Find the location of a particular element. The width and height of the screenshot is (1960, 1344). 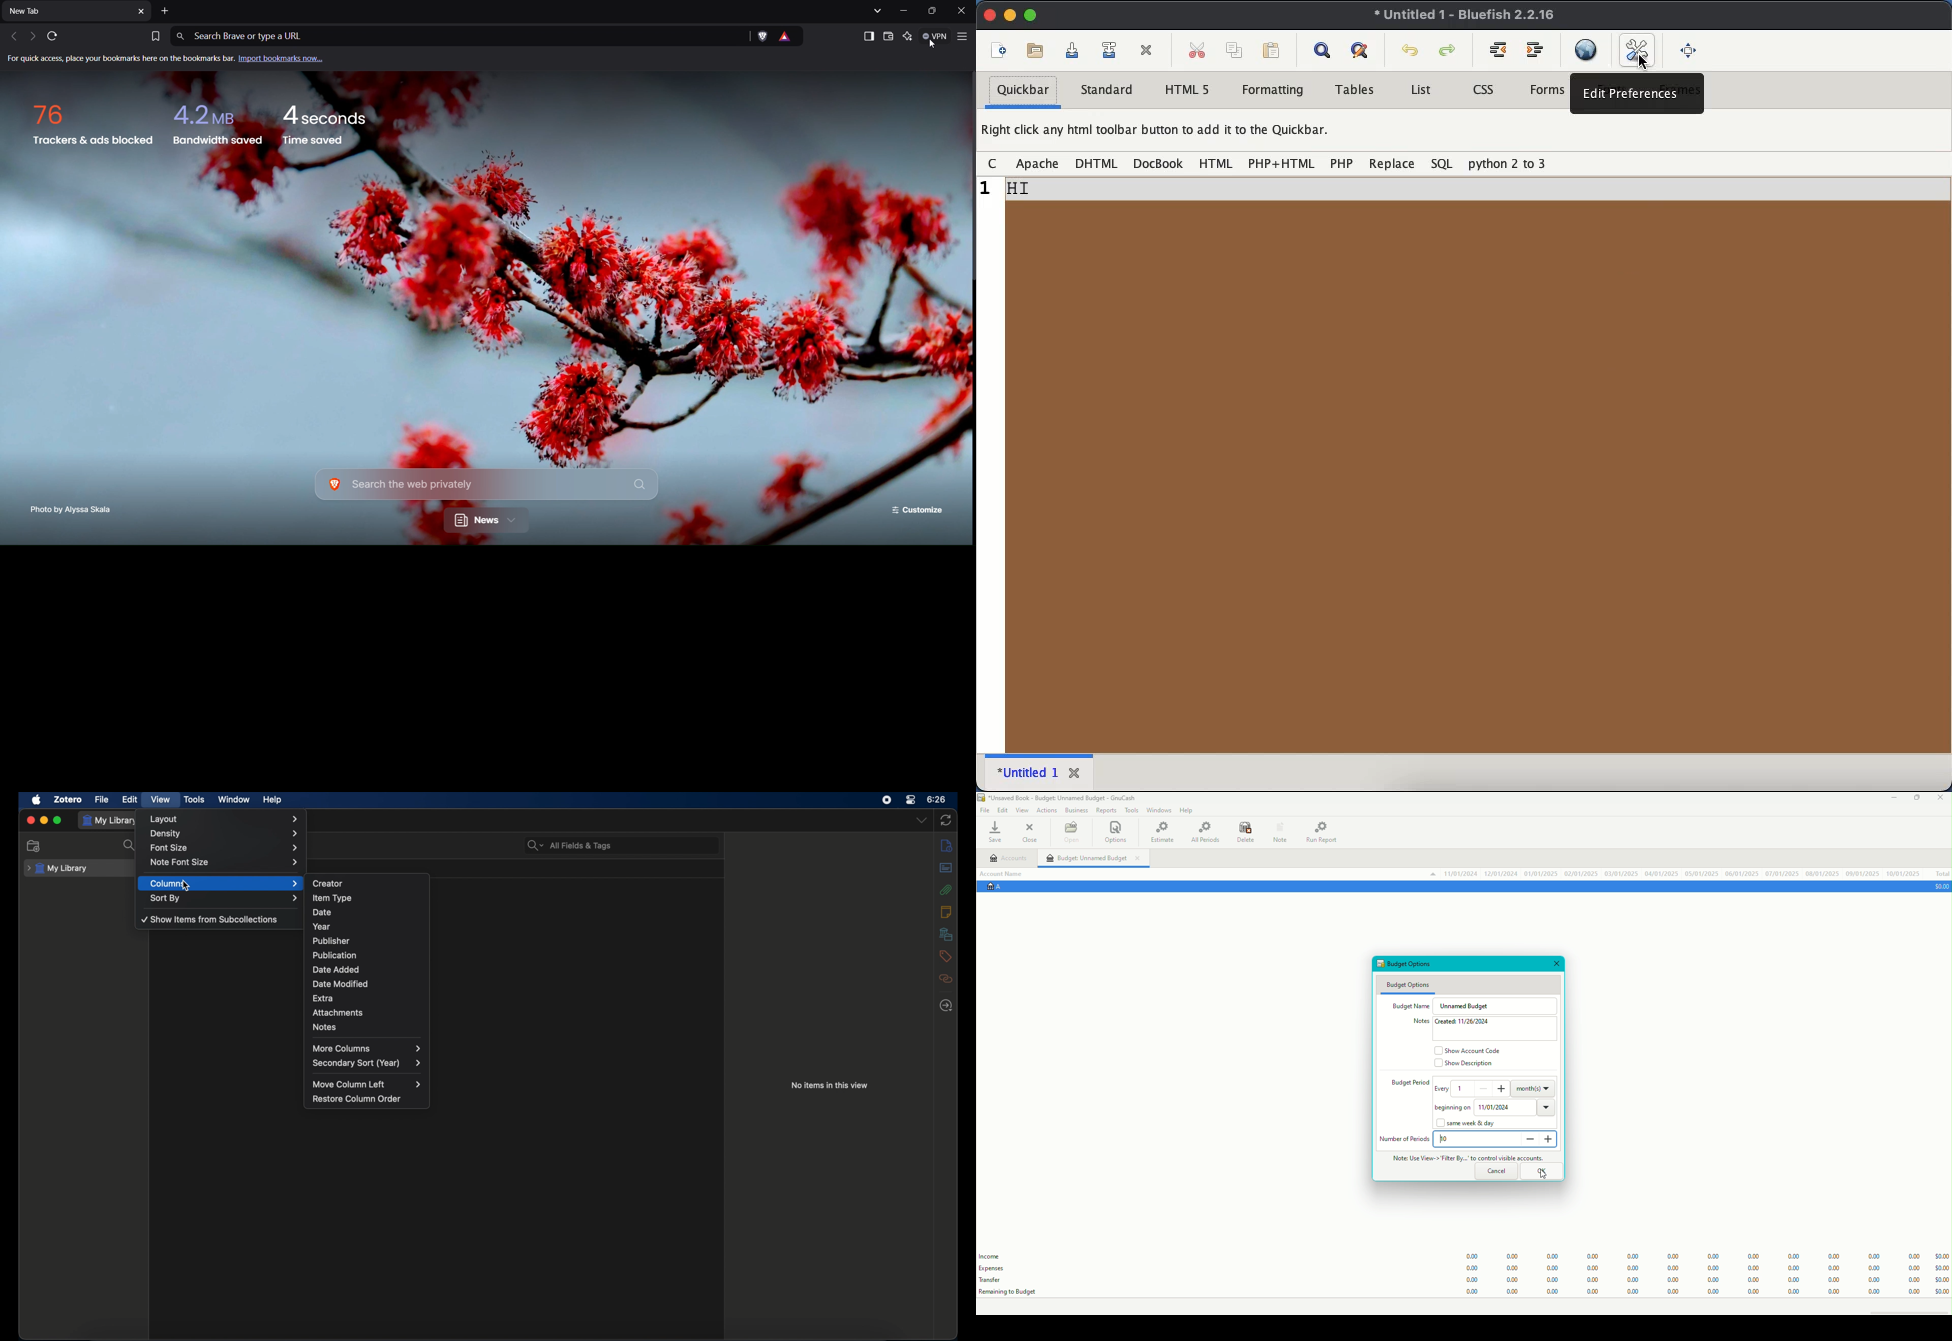

density is located at coordinates (225, 834).